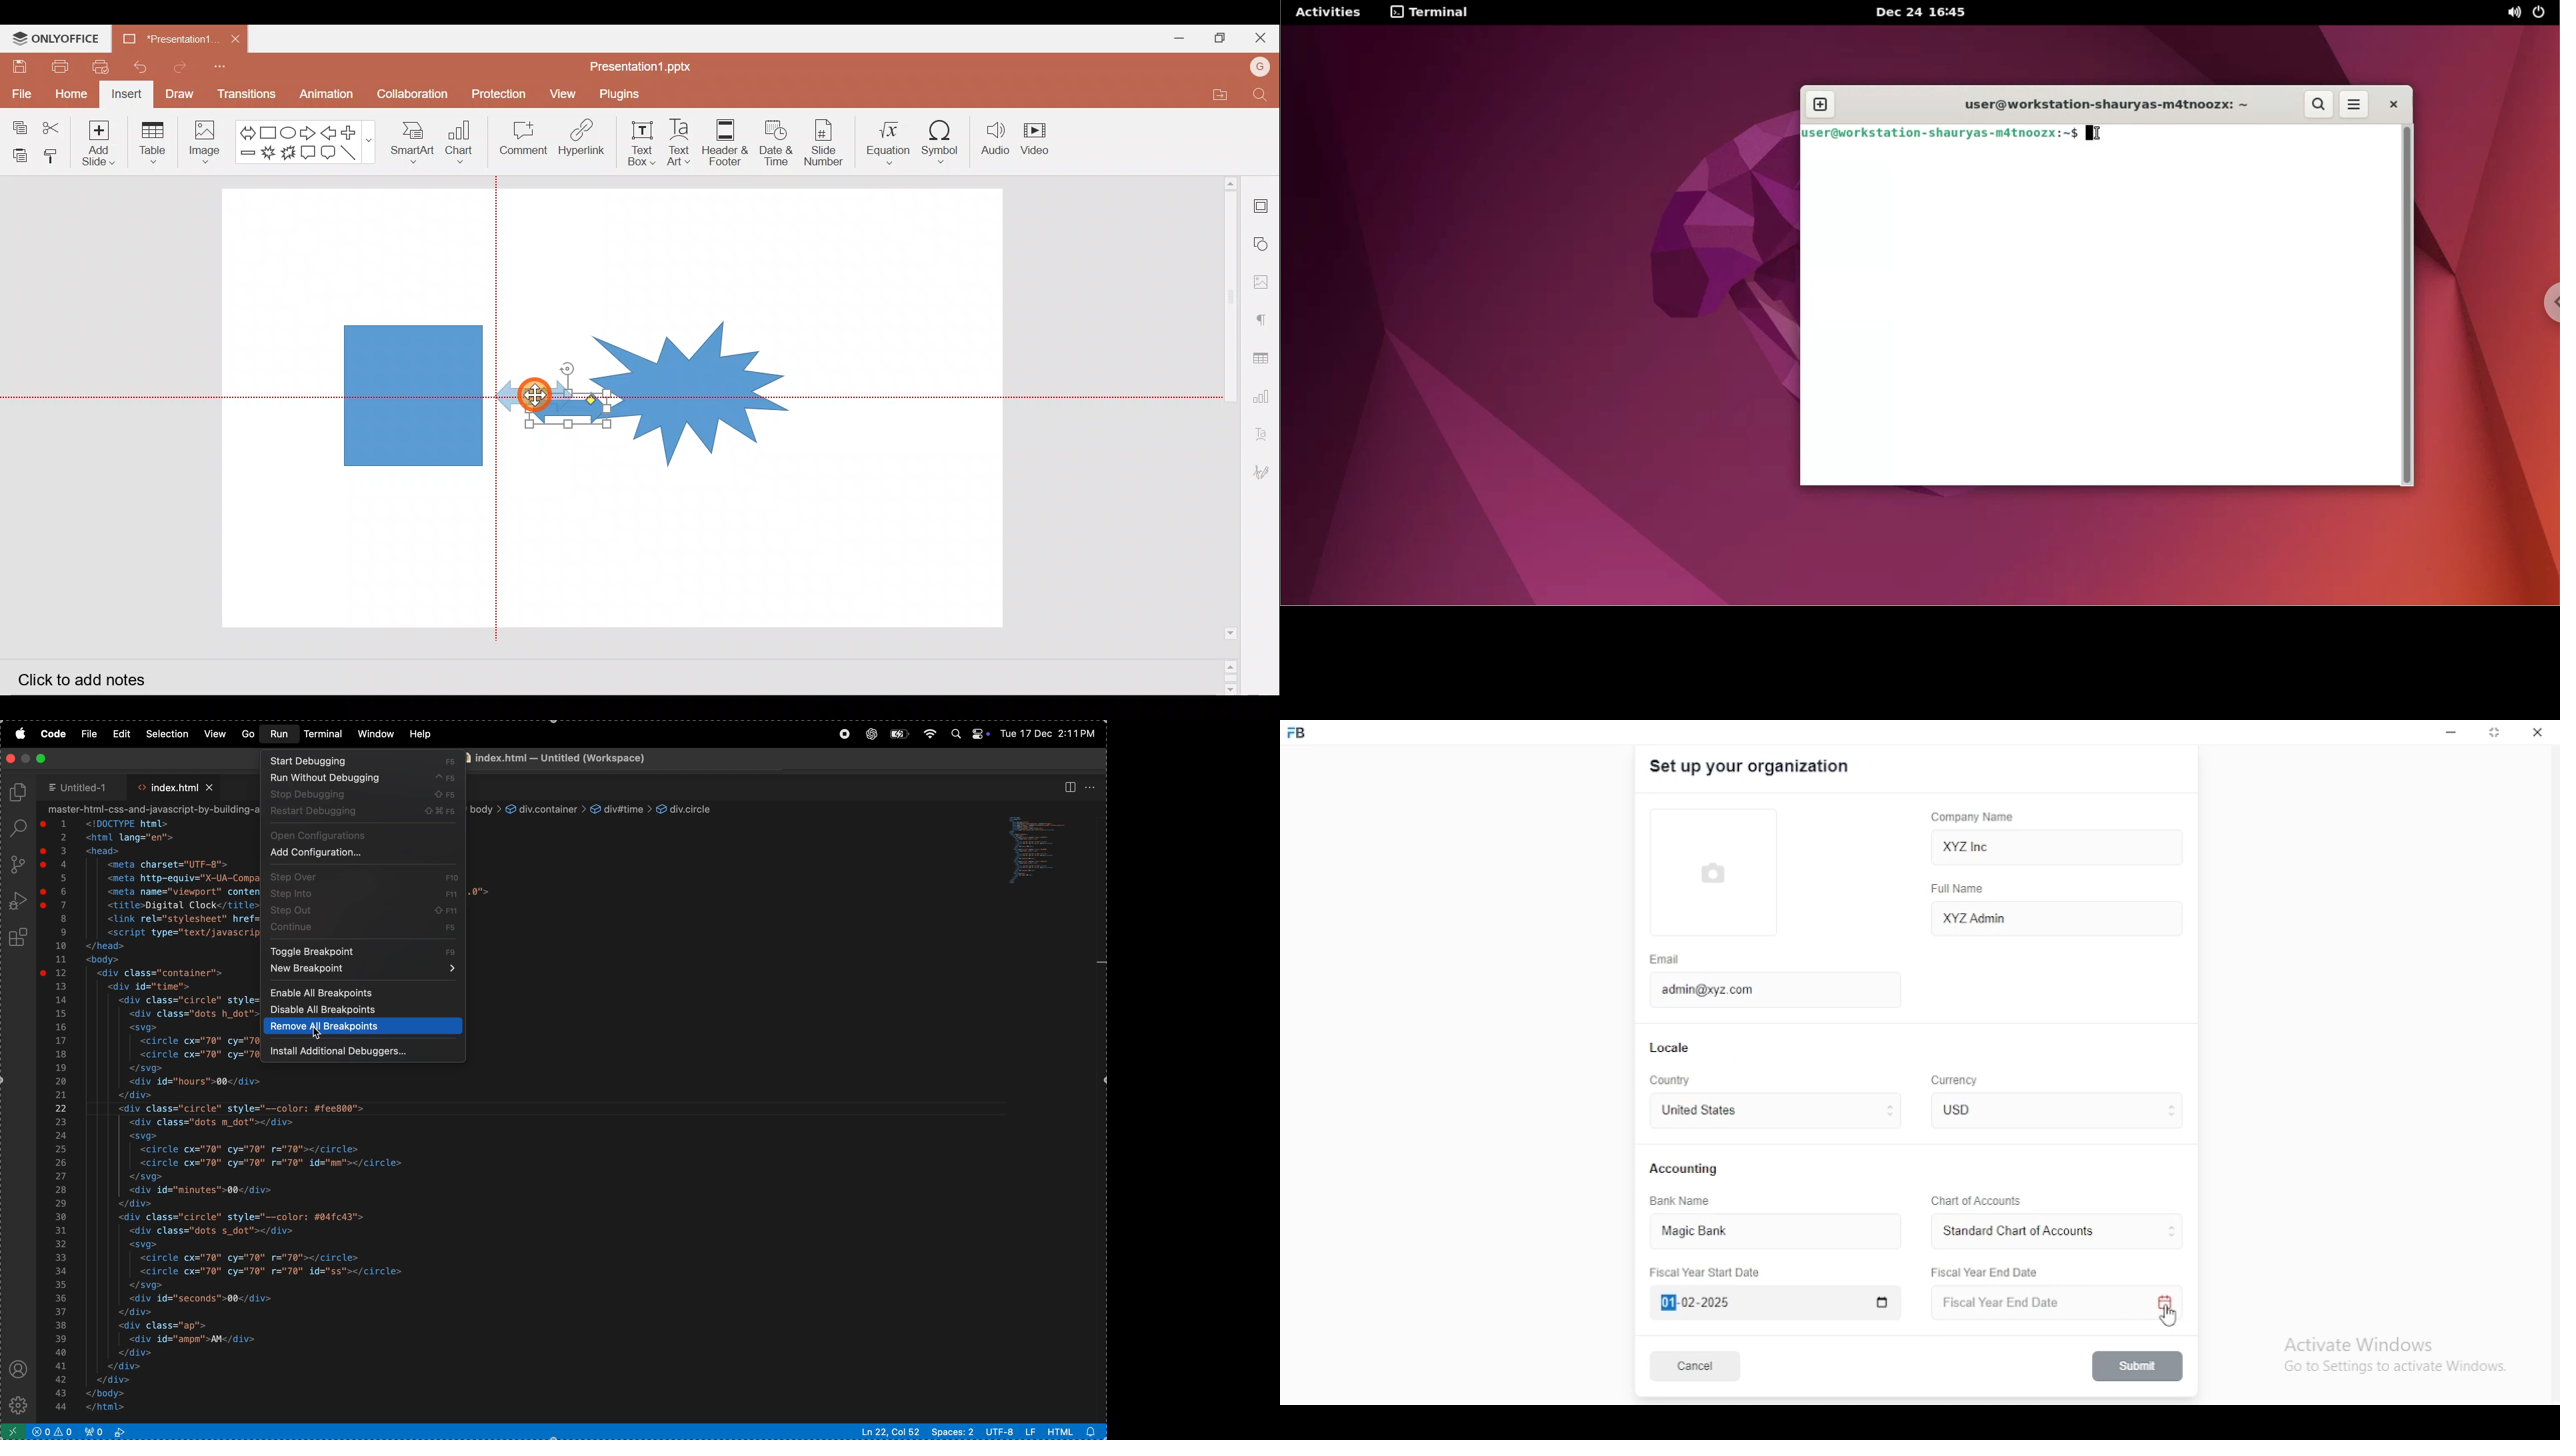  What do you see at coordinates (1665, 959) in the screenshot?
I see `email` at bounding box center [1665, 959].